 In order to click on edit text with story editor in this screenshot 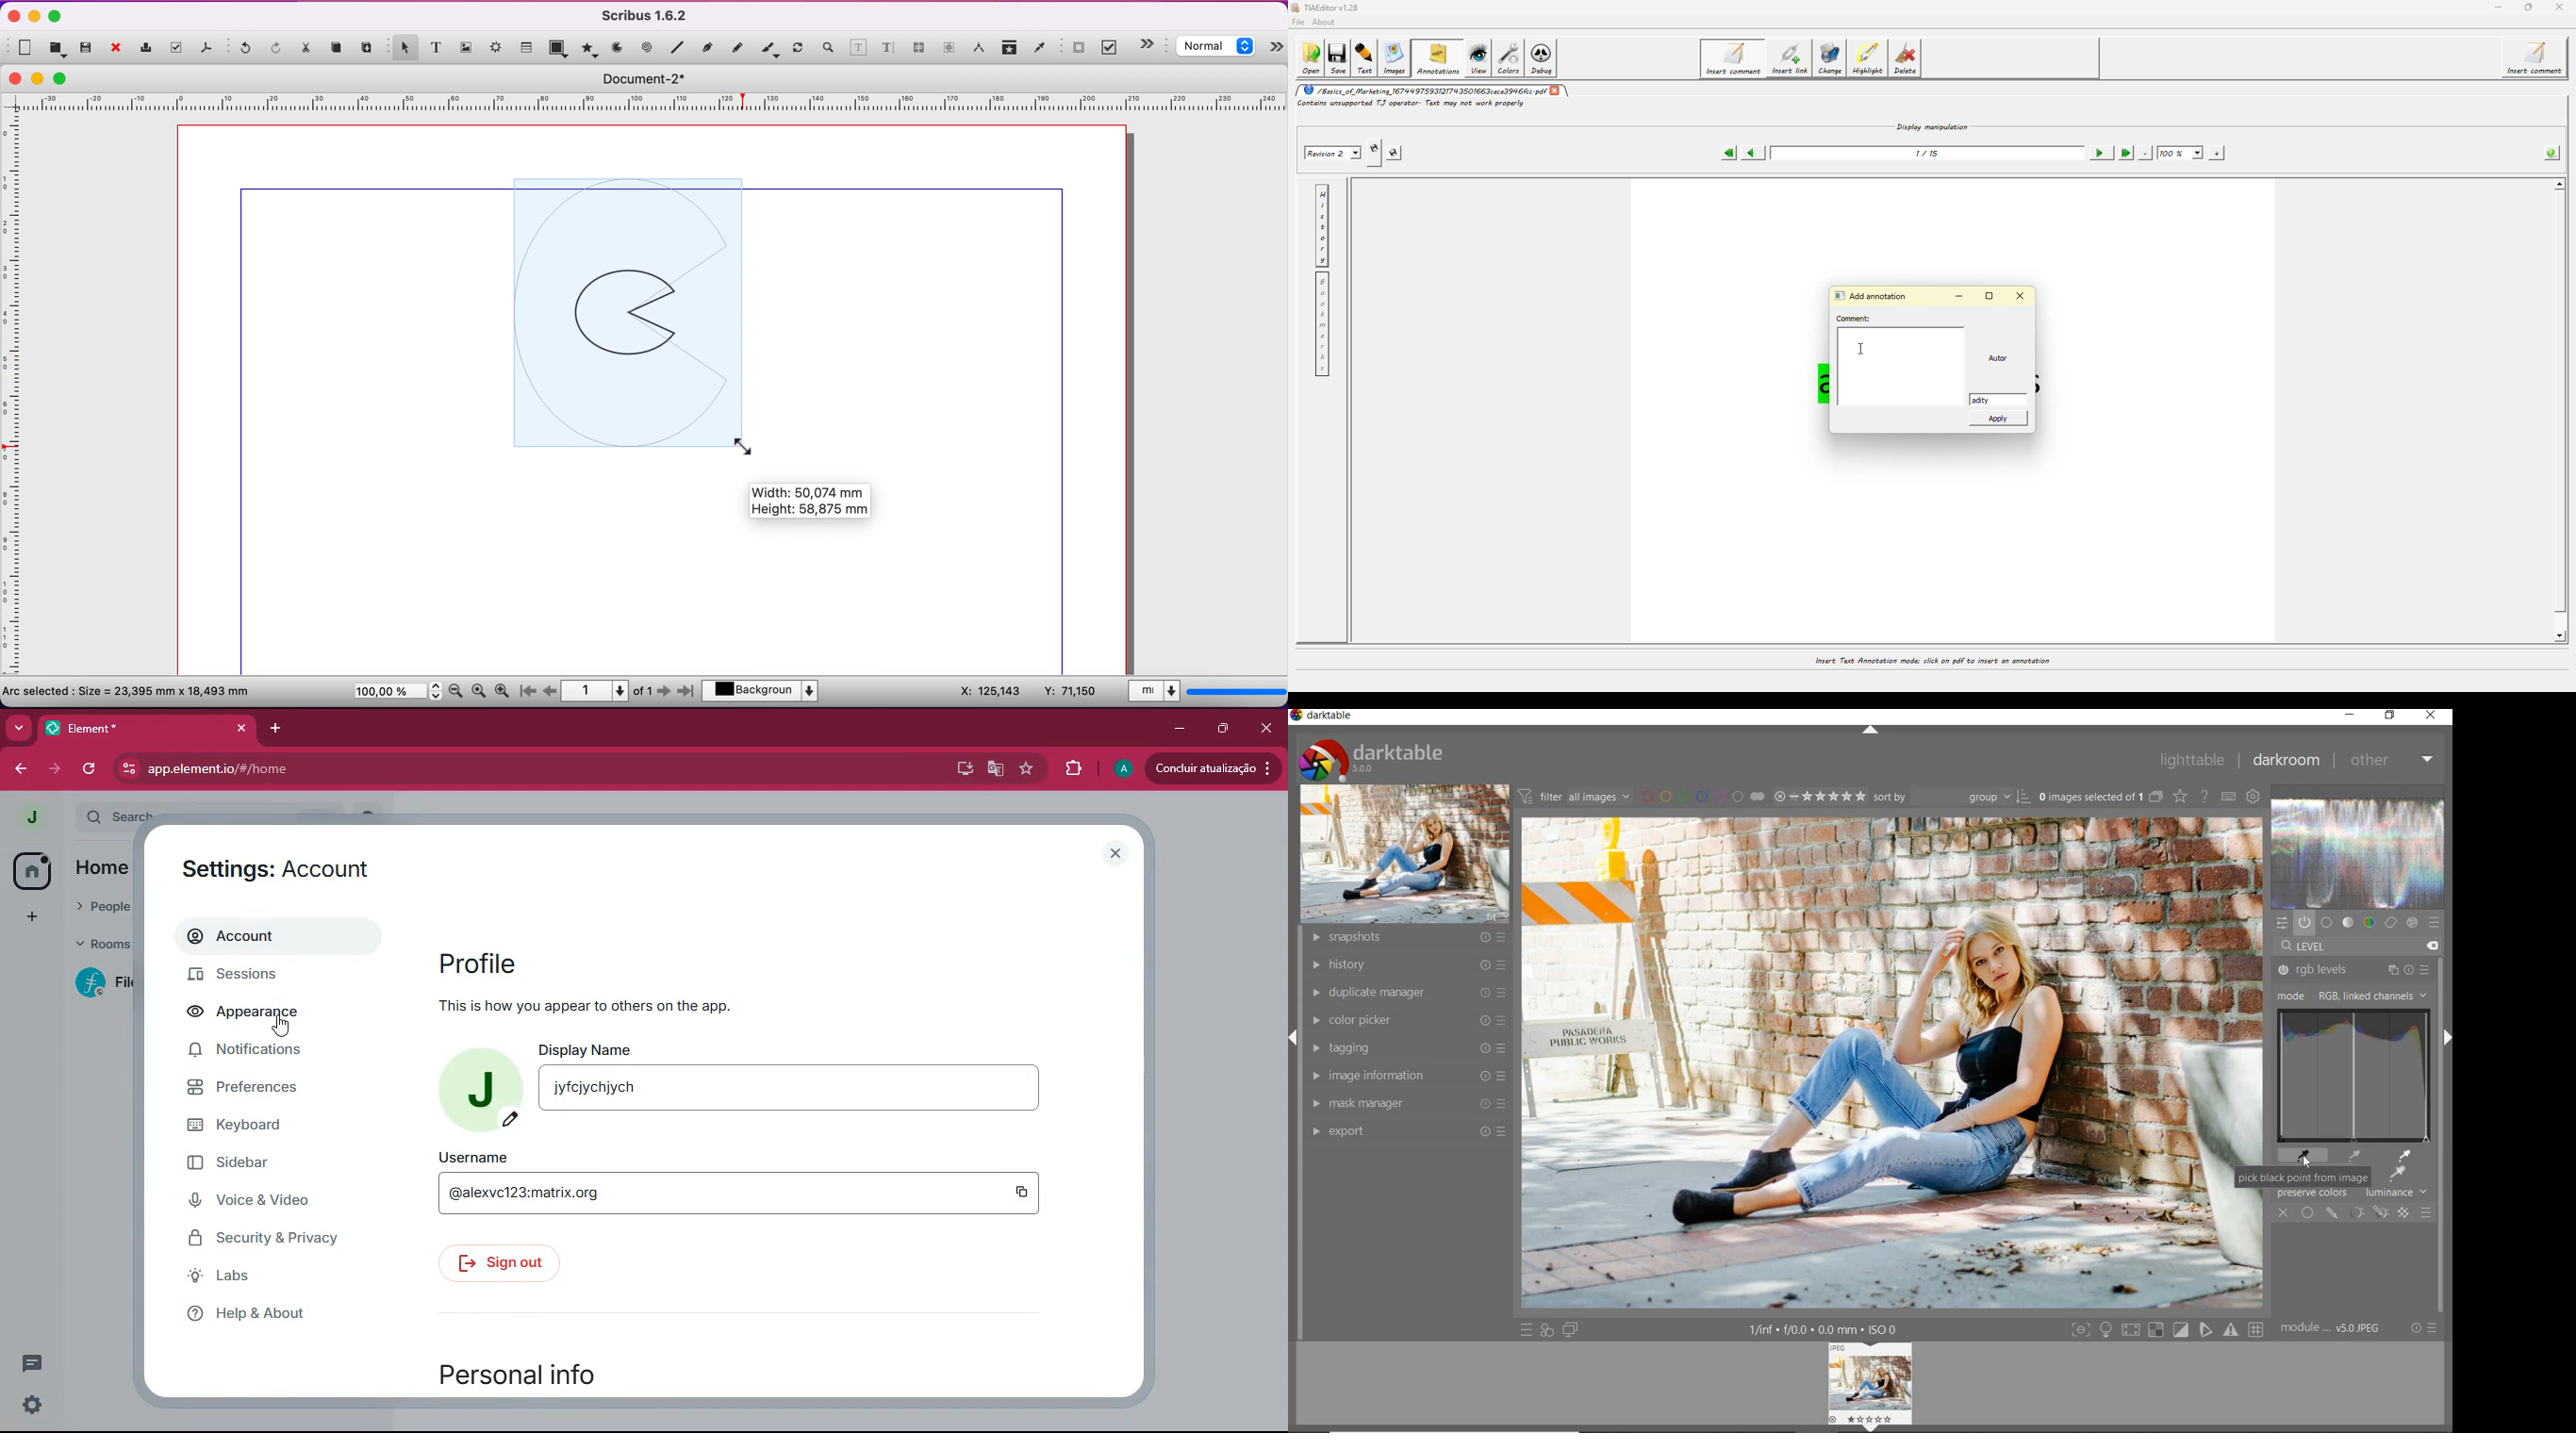, I will do `click(888, 51)`.